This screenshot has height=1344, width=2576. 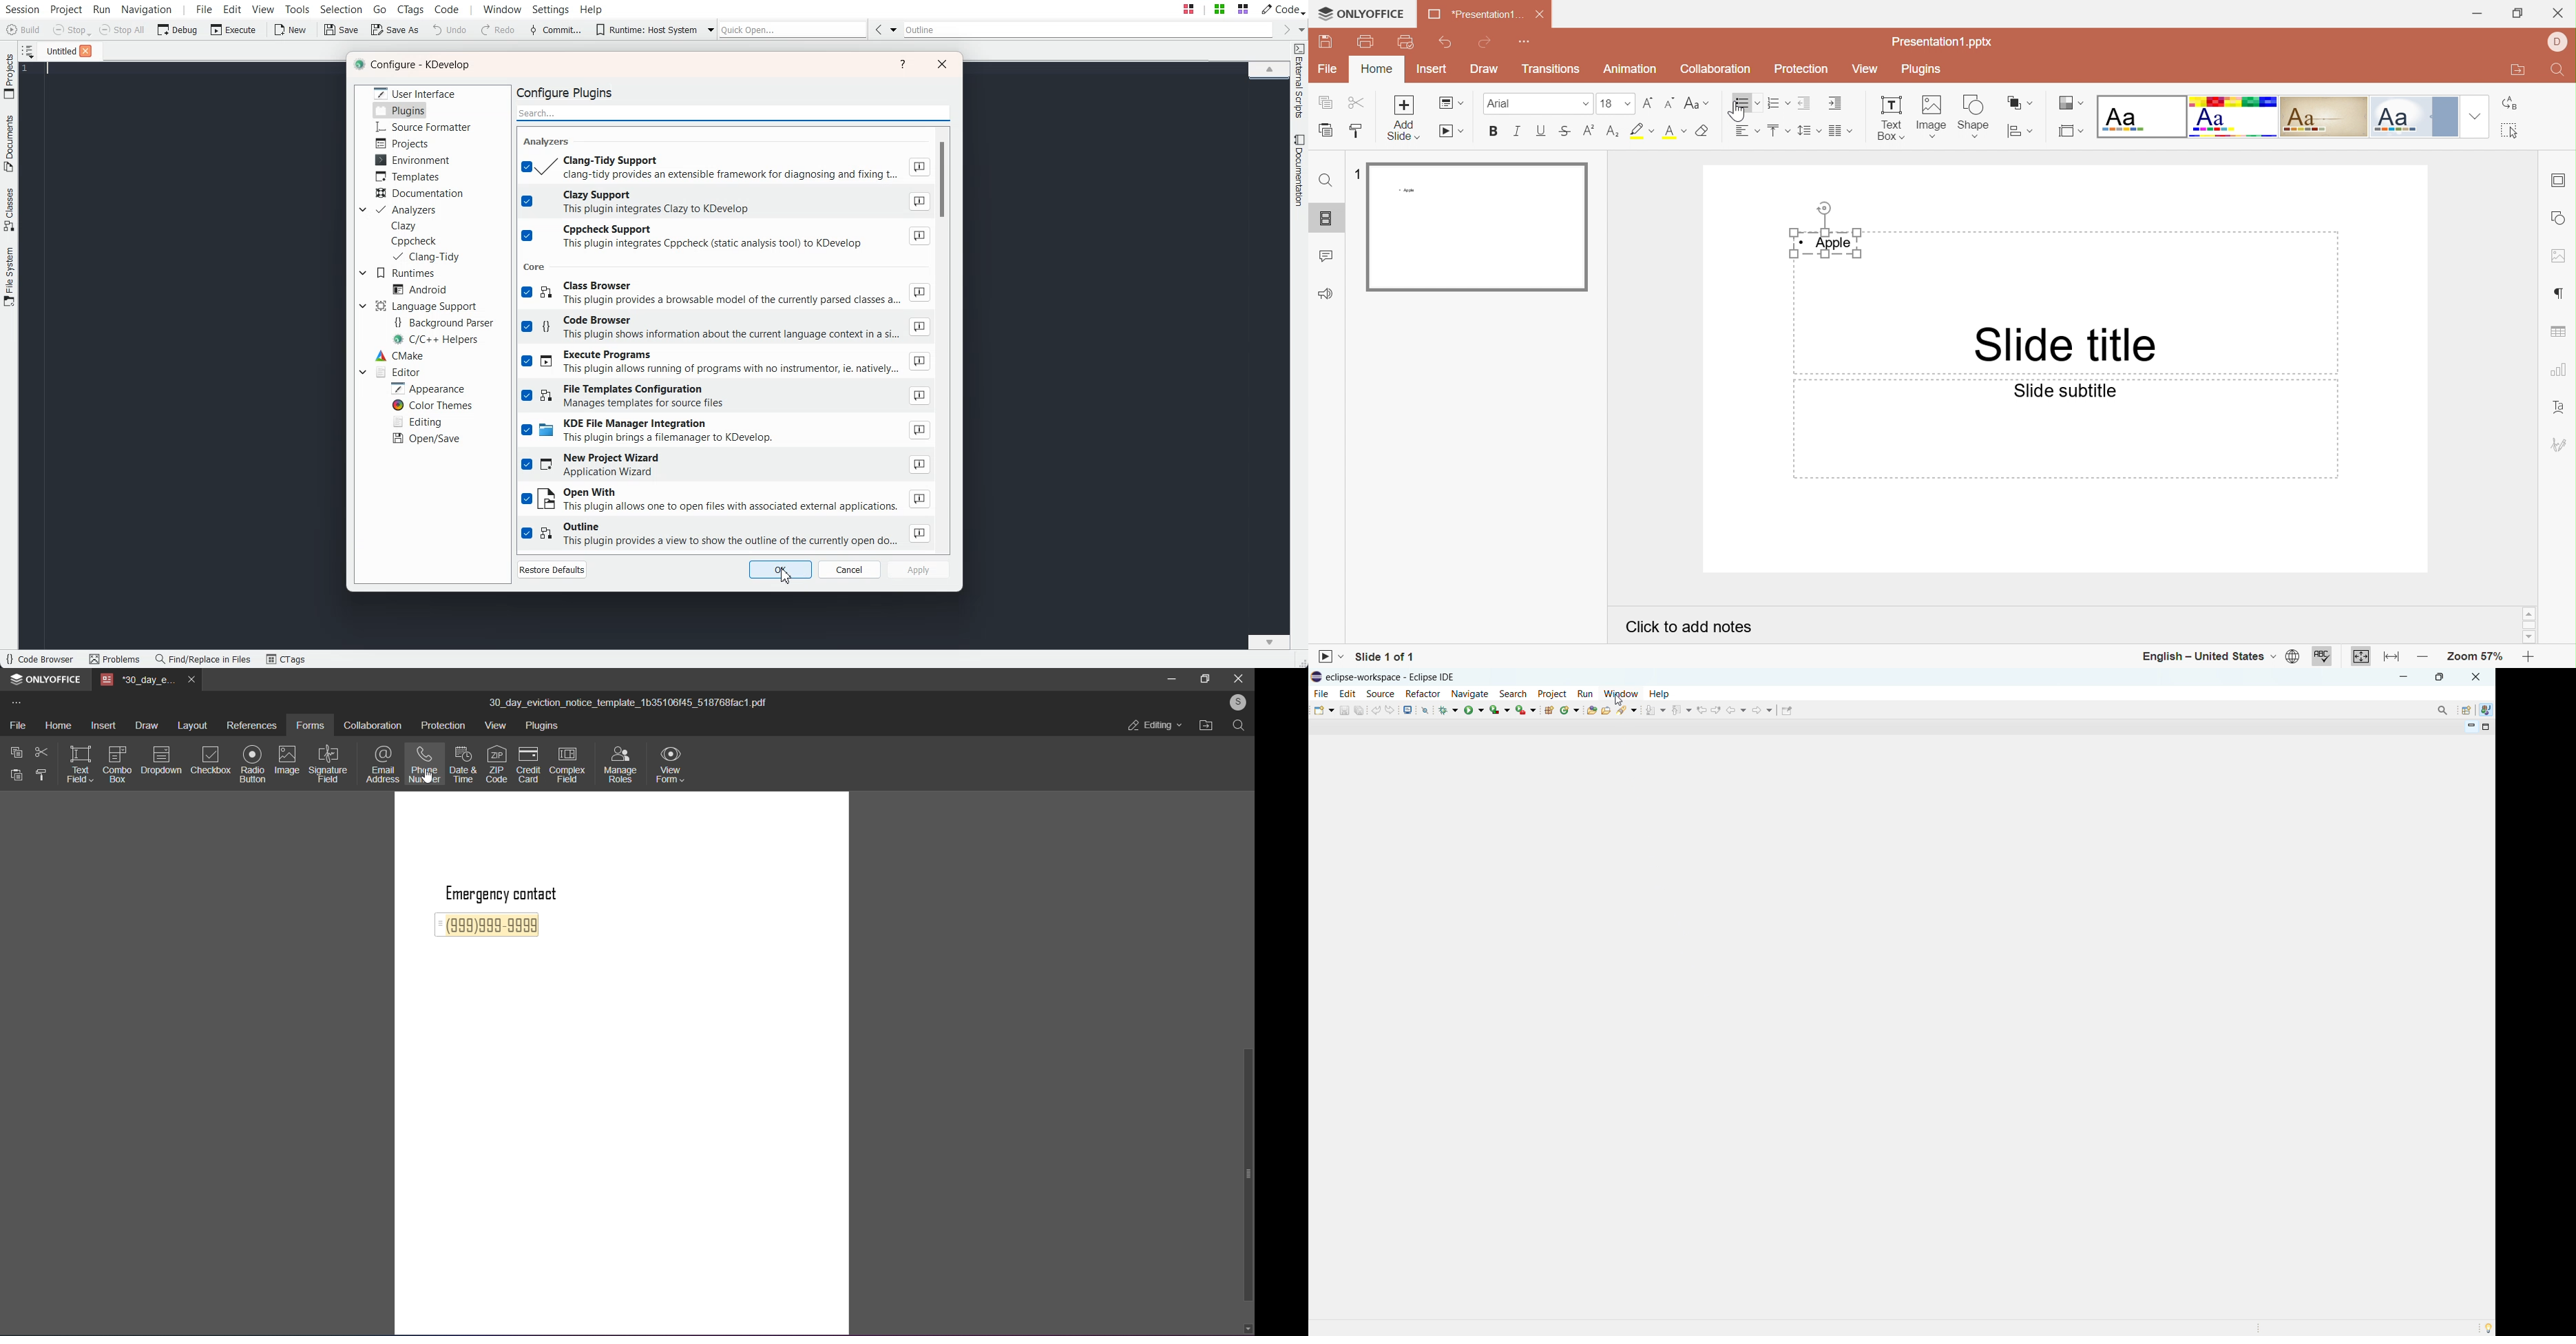 I want to click on open console, so click(x=1408, y=709).